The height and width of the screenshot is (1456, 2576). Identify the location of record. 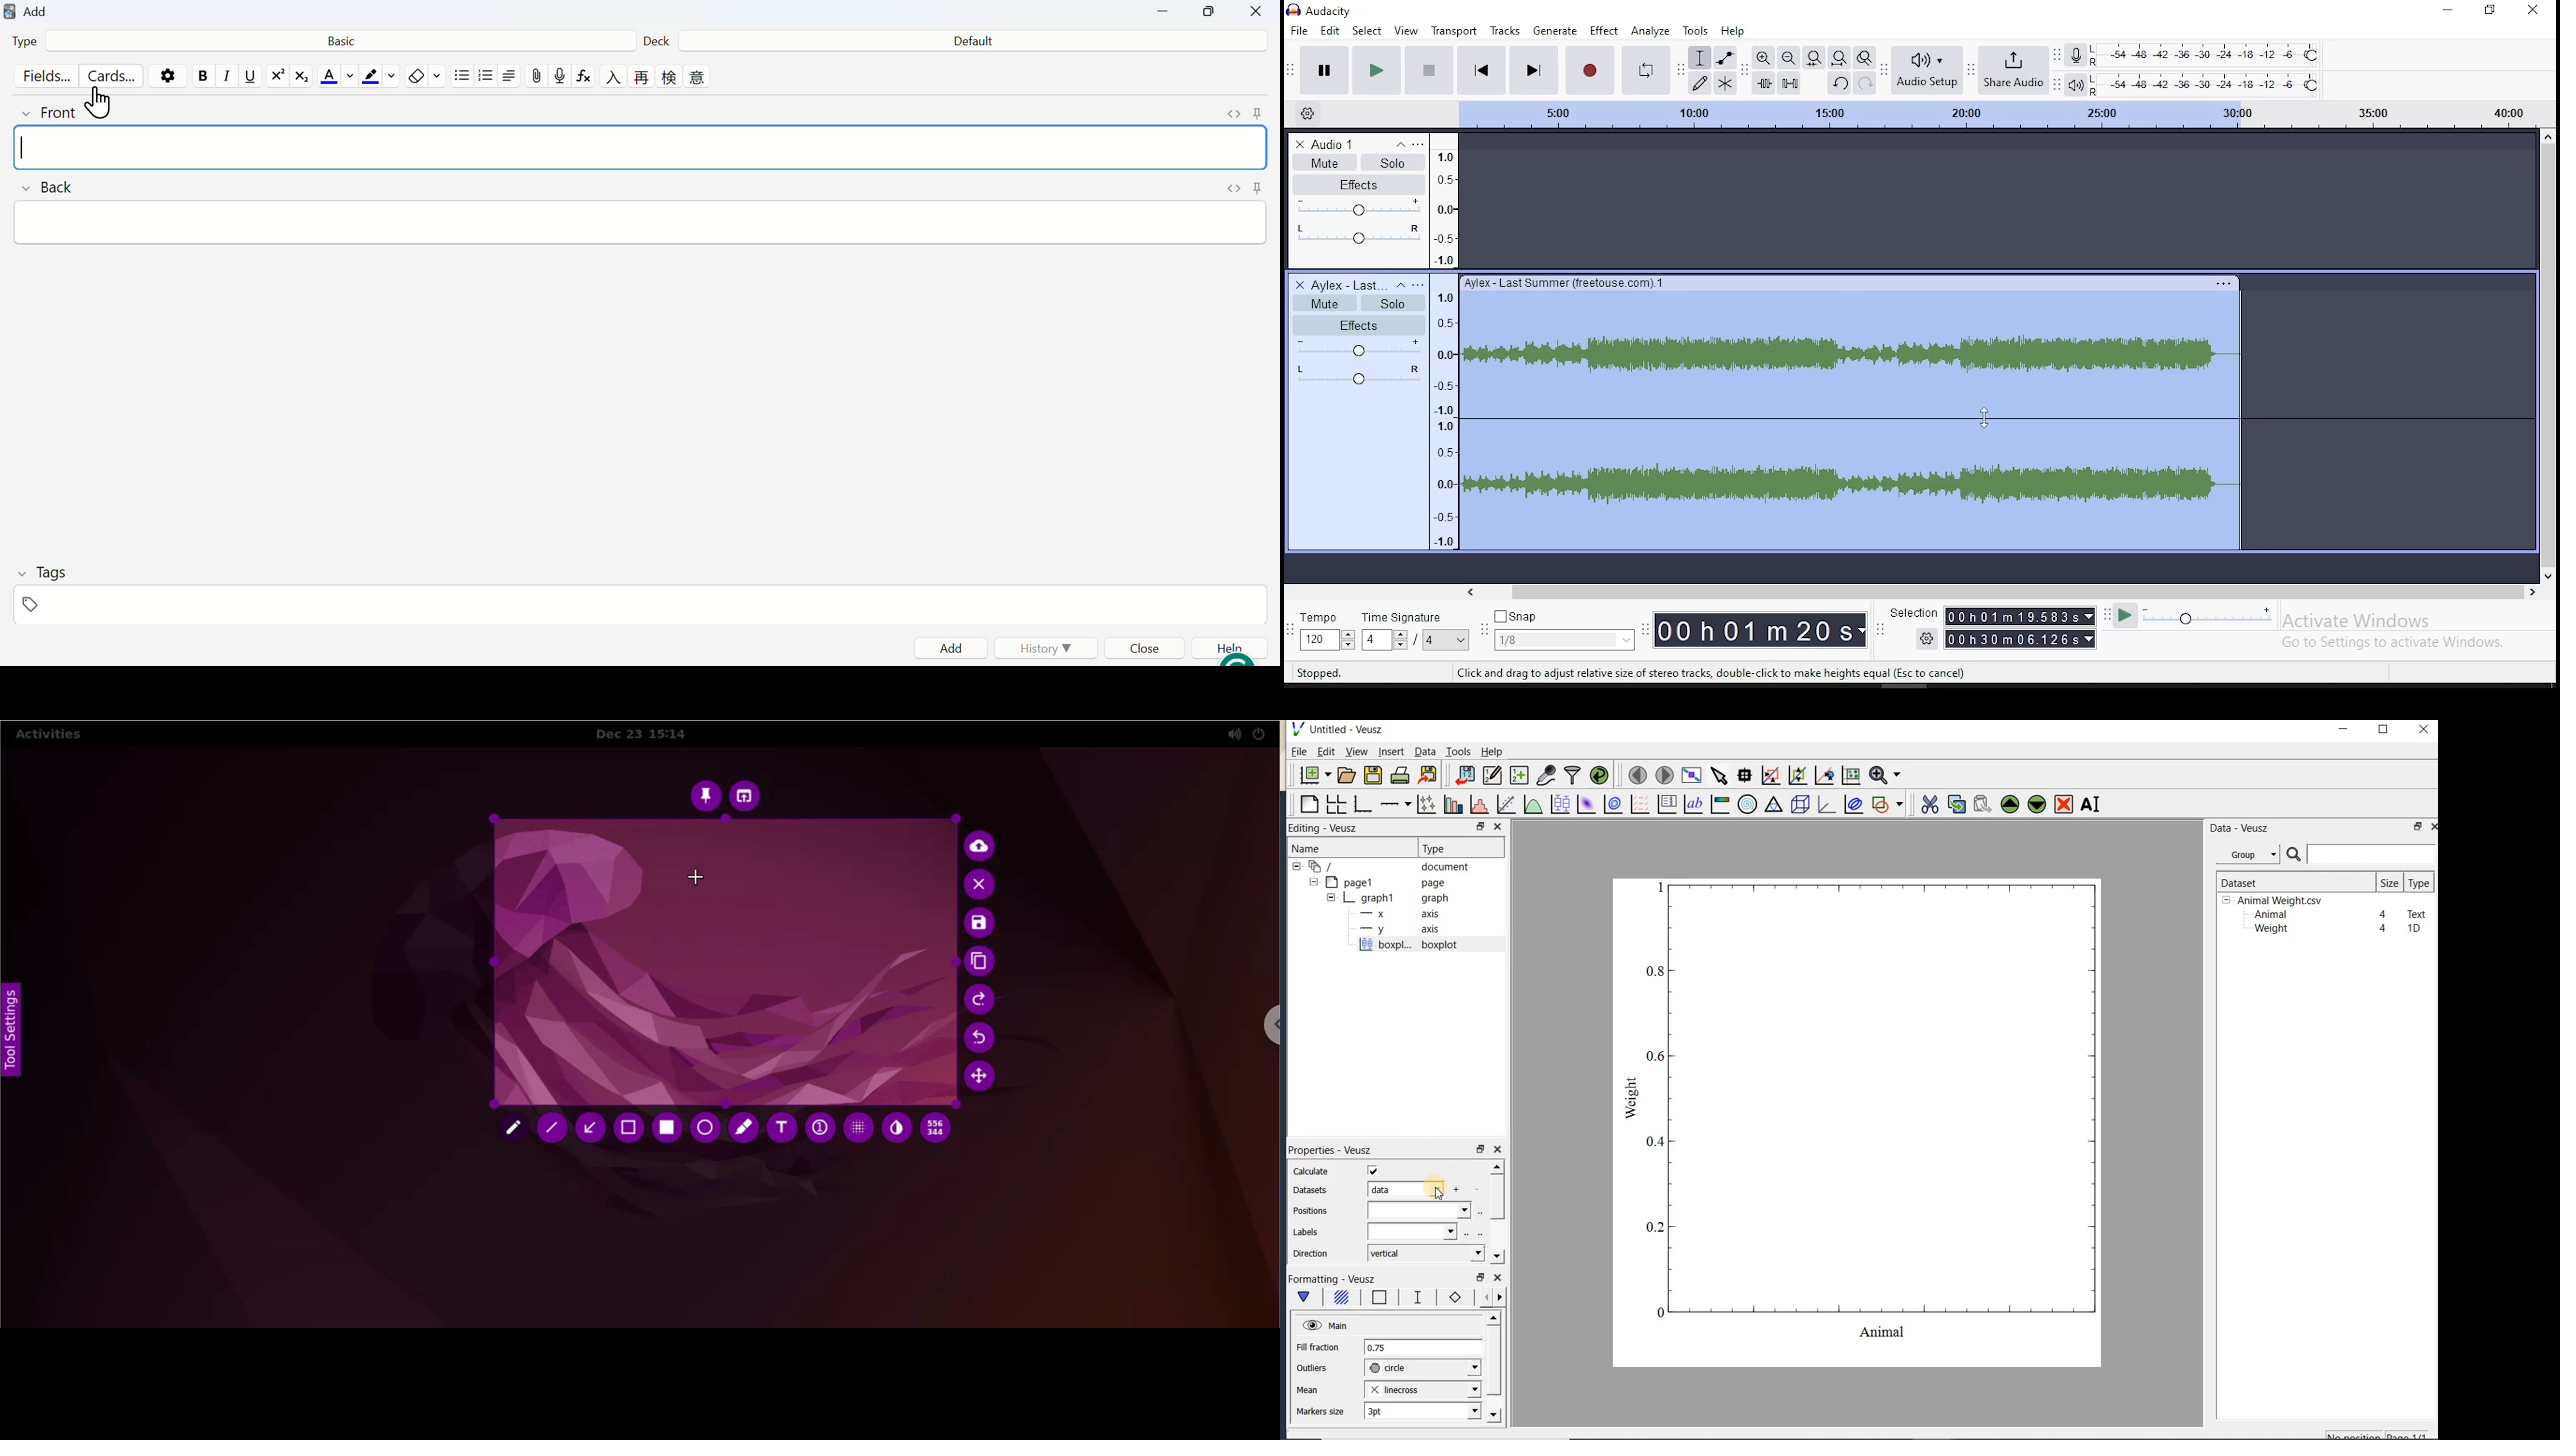
(1588, 69).